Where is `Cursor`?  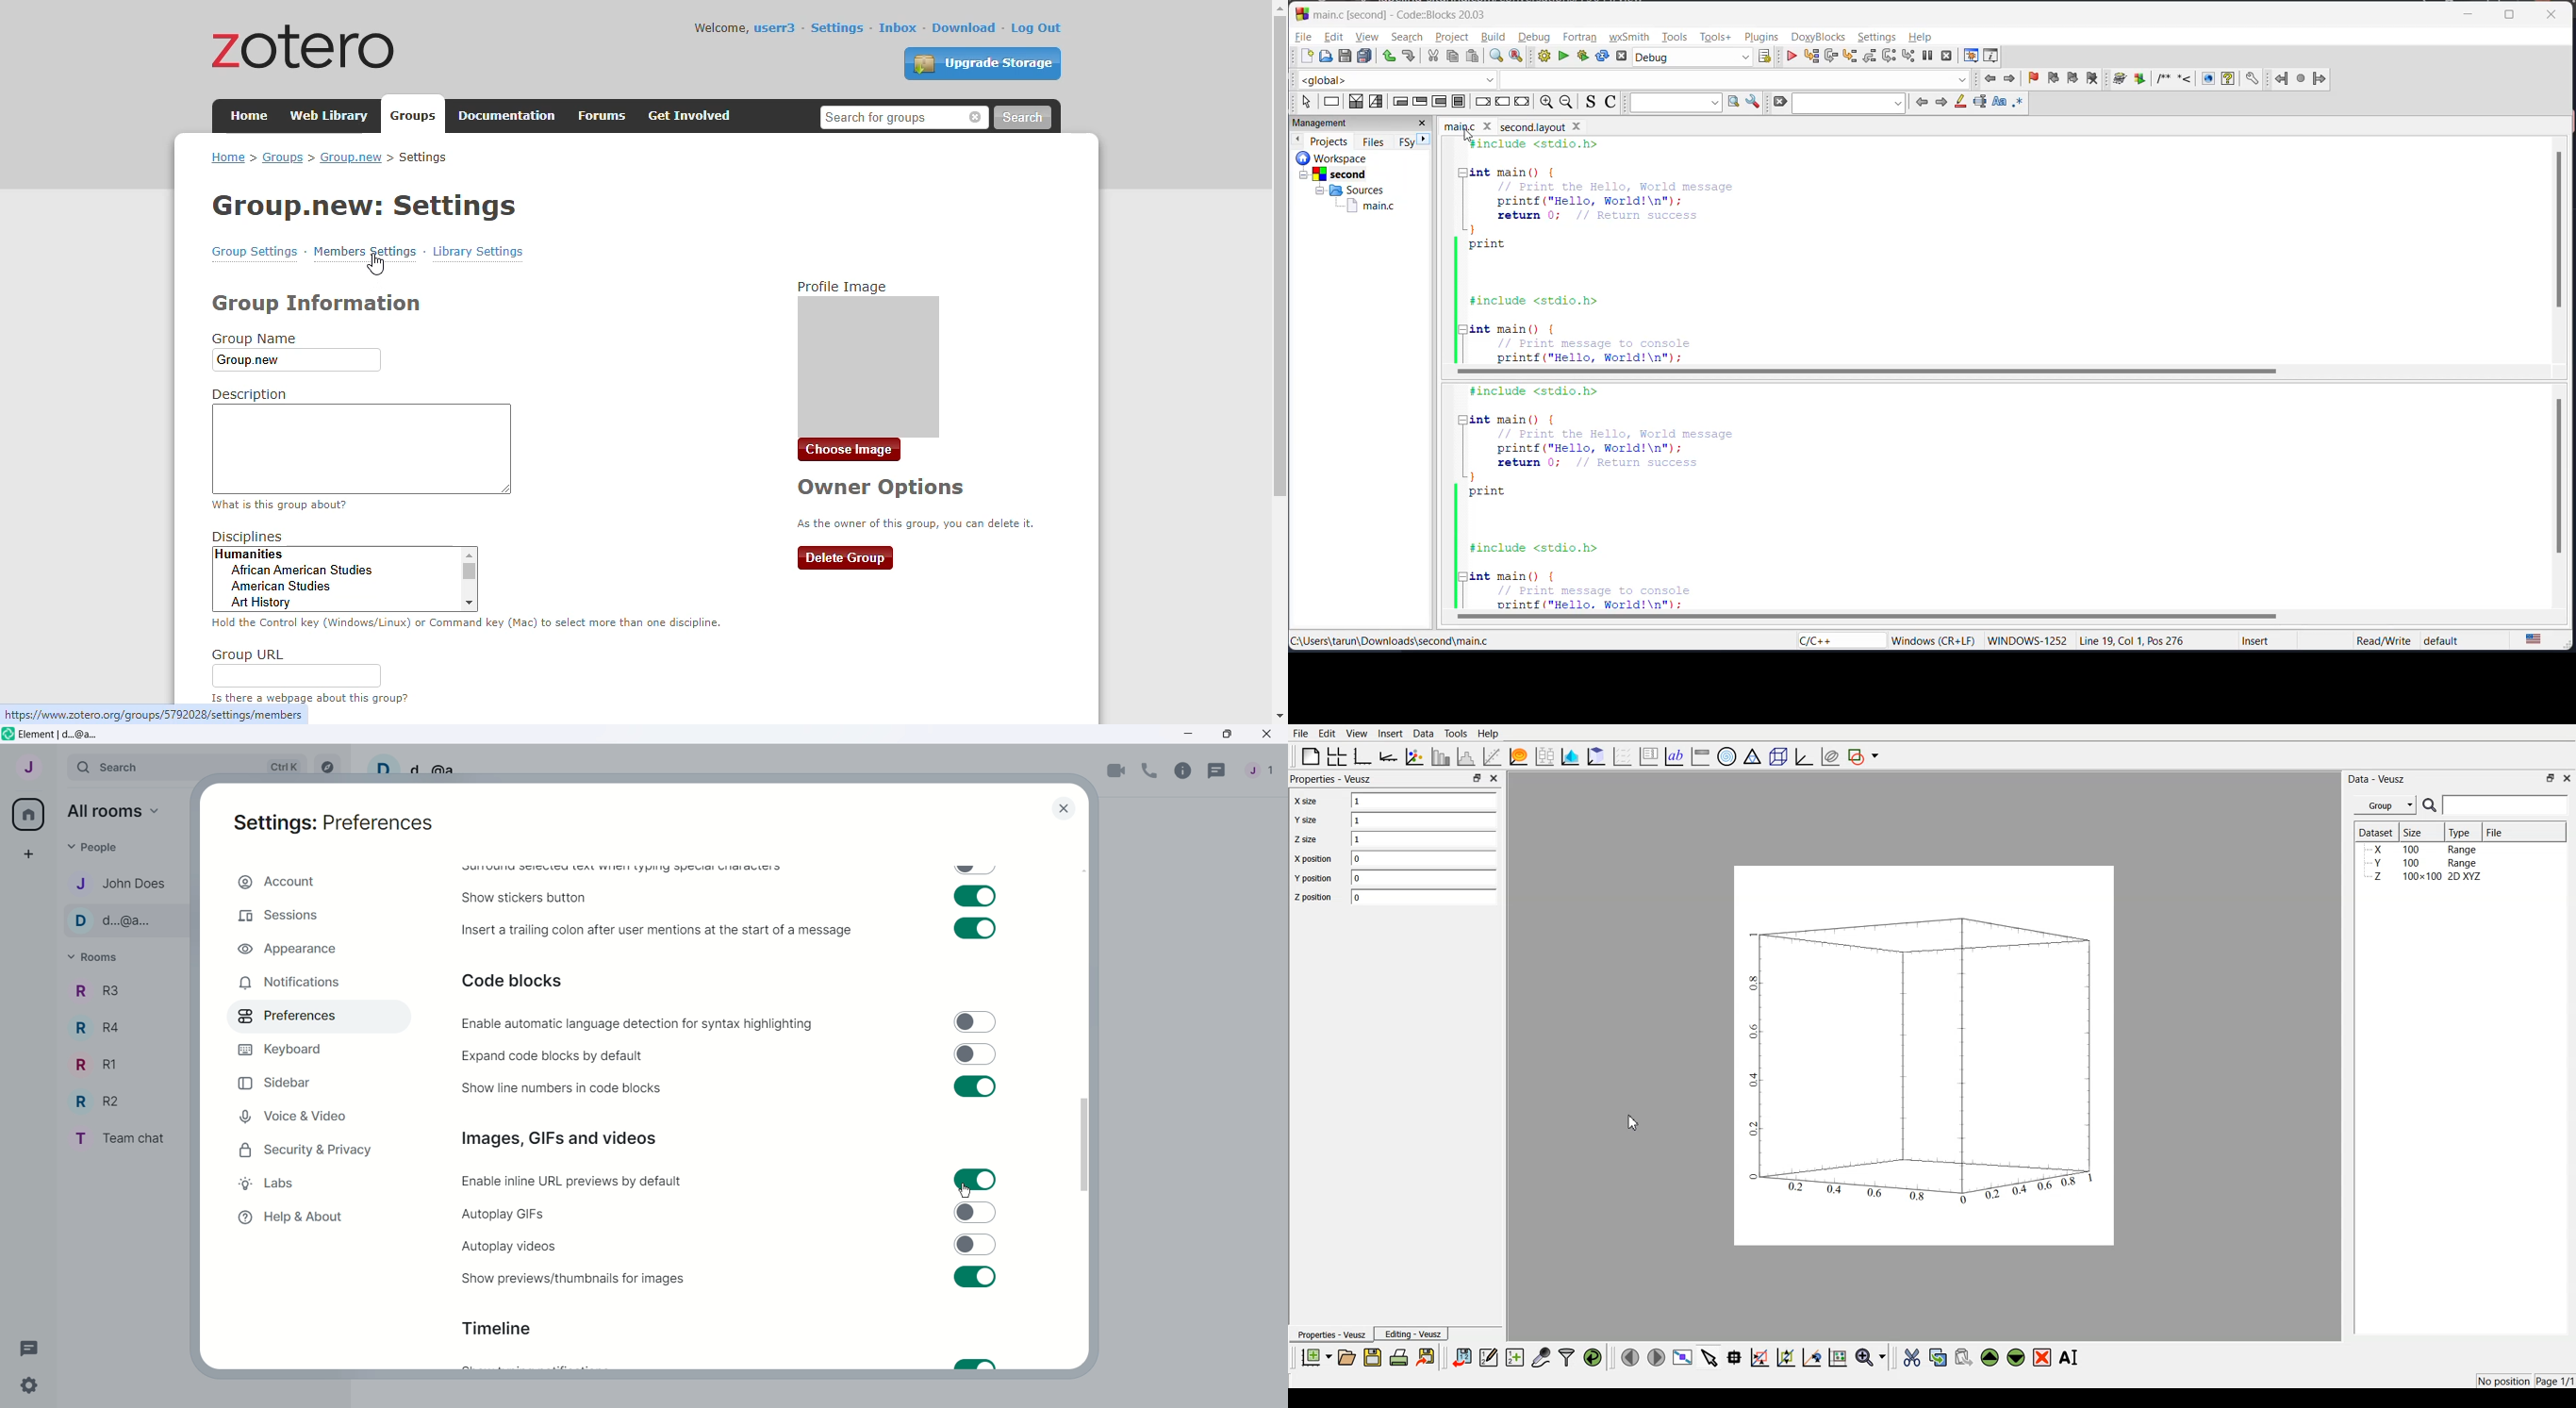
Cursor is located at coordinates (1635, 1122).